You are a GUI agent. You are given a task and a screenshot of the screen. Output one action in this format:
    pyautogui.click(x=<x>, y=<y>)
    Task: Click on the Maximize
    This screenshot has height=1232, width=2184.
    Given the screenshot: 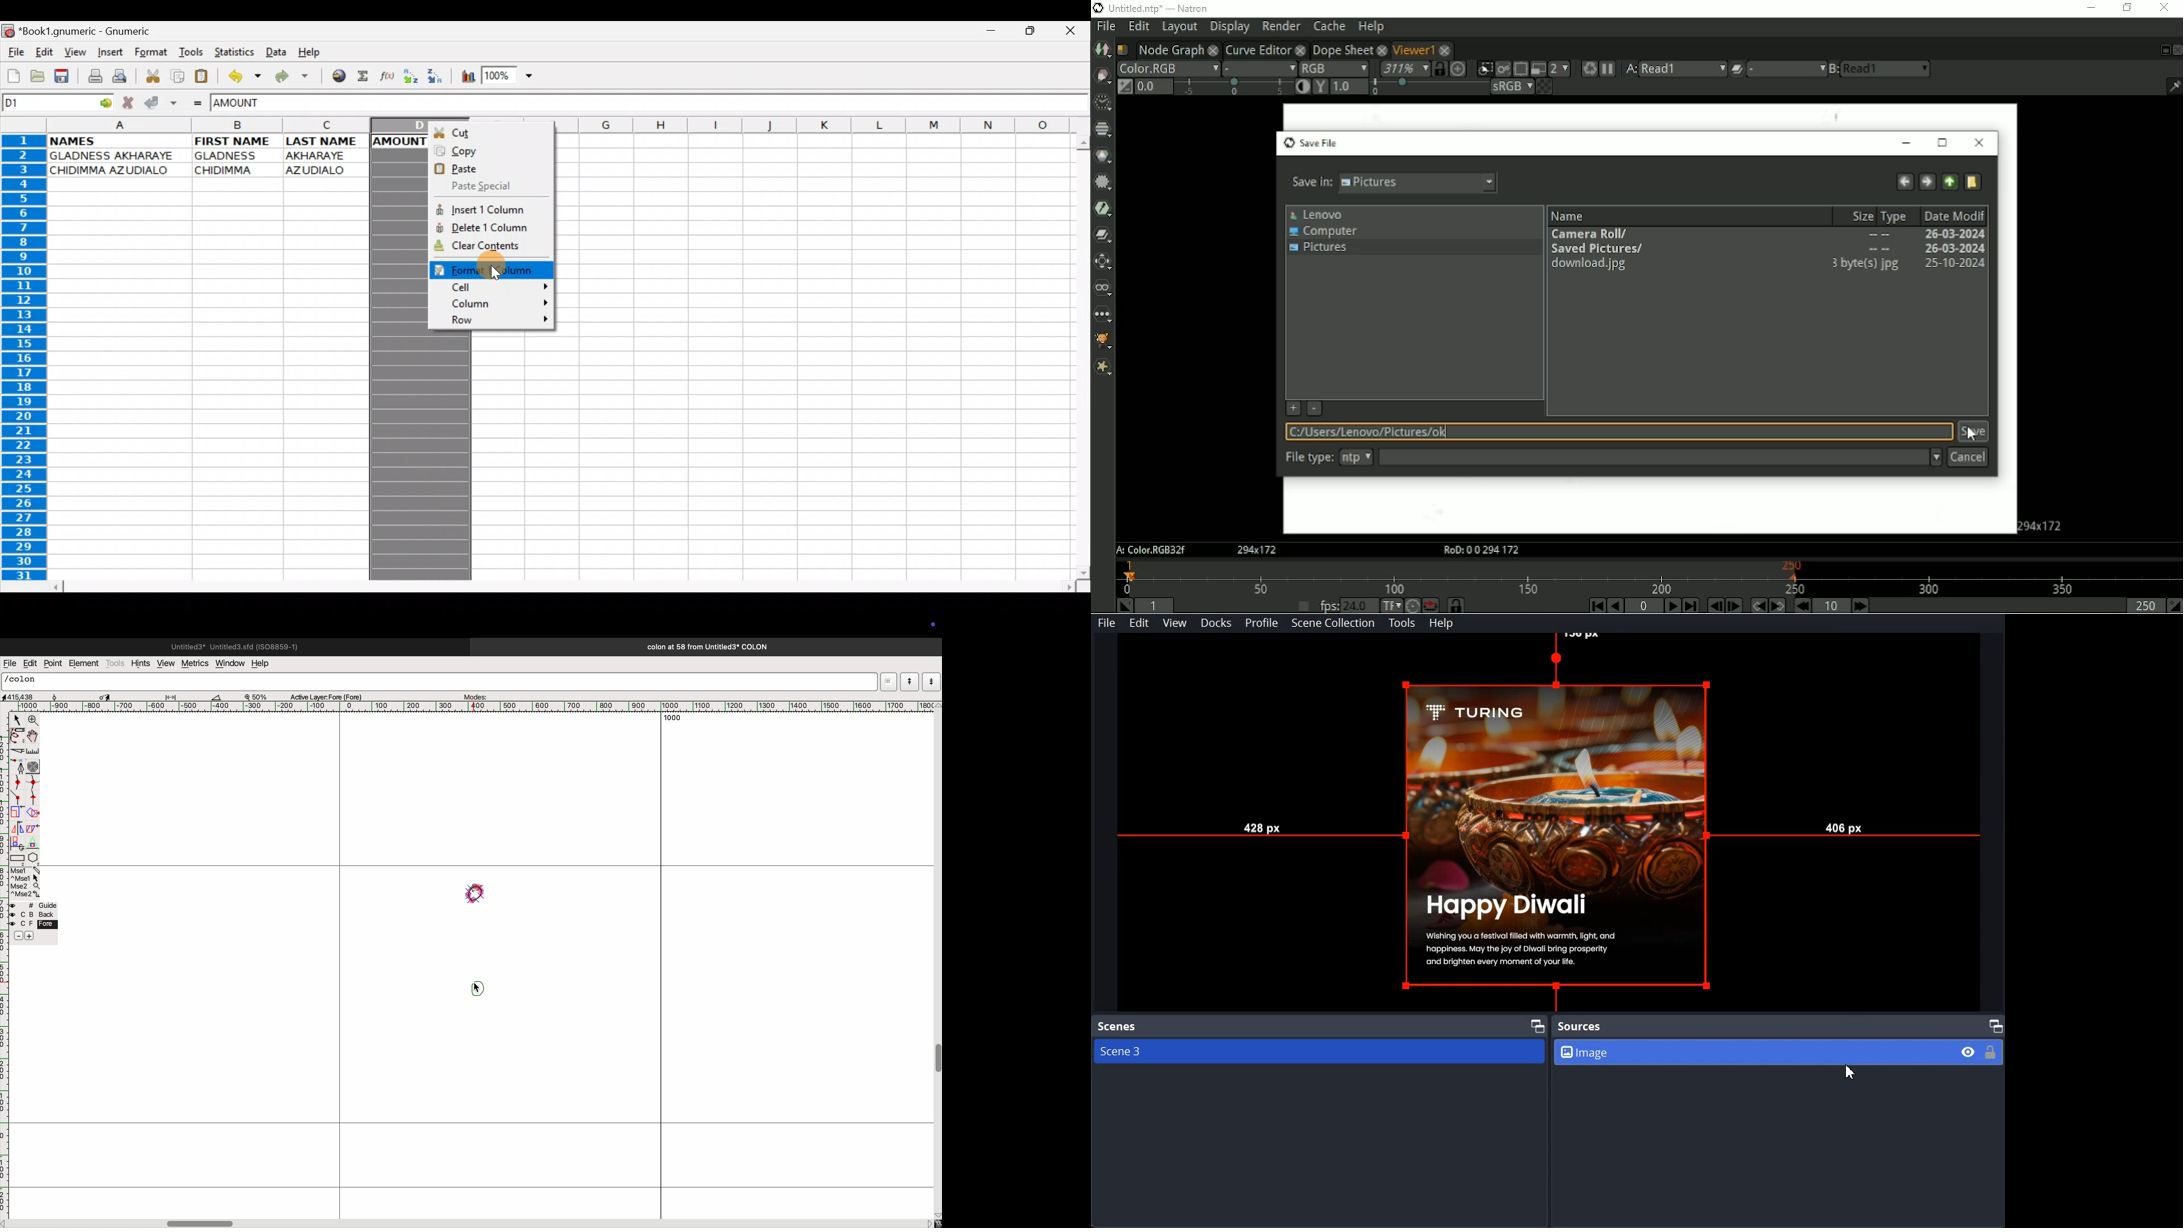 What is the action you would take?
    pyautogui.click(x=1996, y=1025)
    